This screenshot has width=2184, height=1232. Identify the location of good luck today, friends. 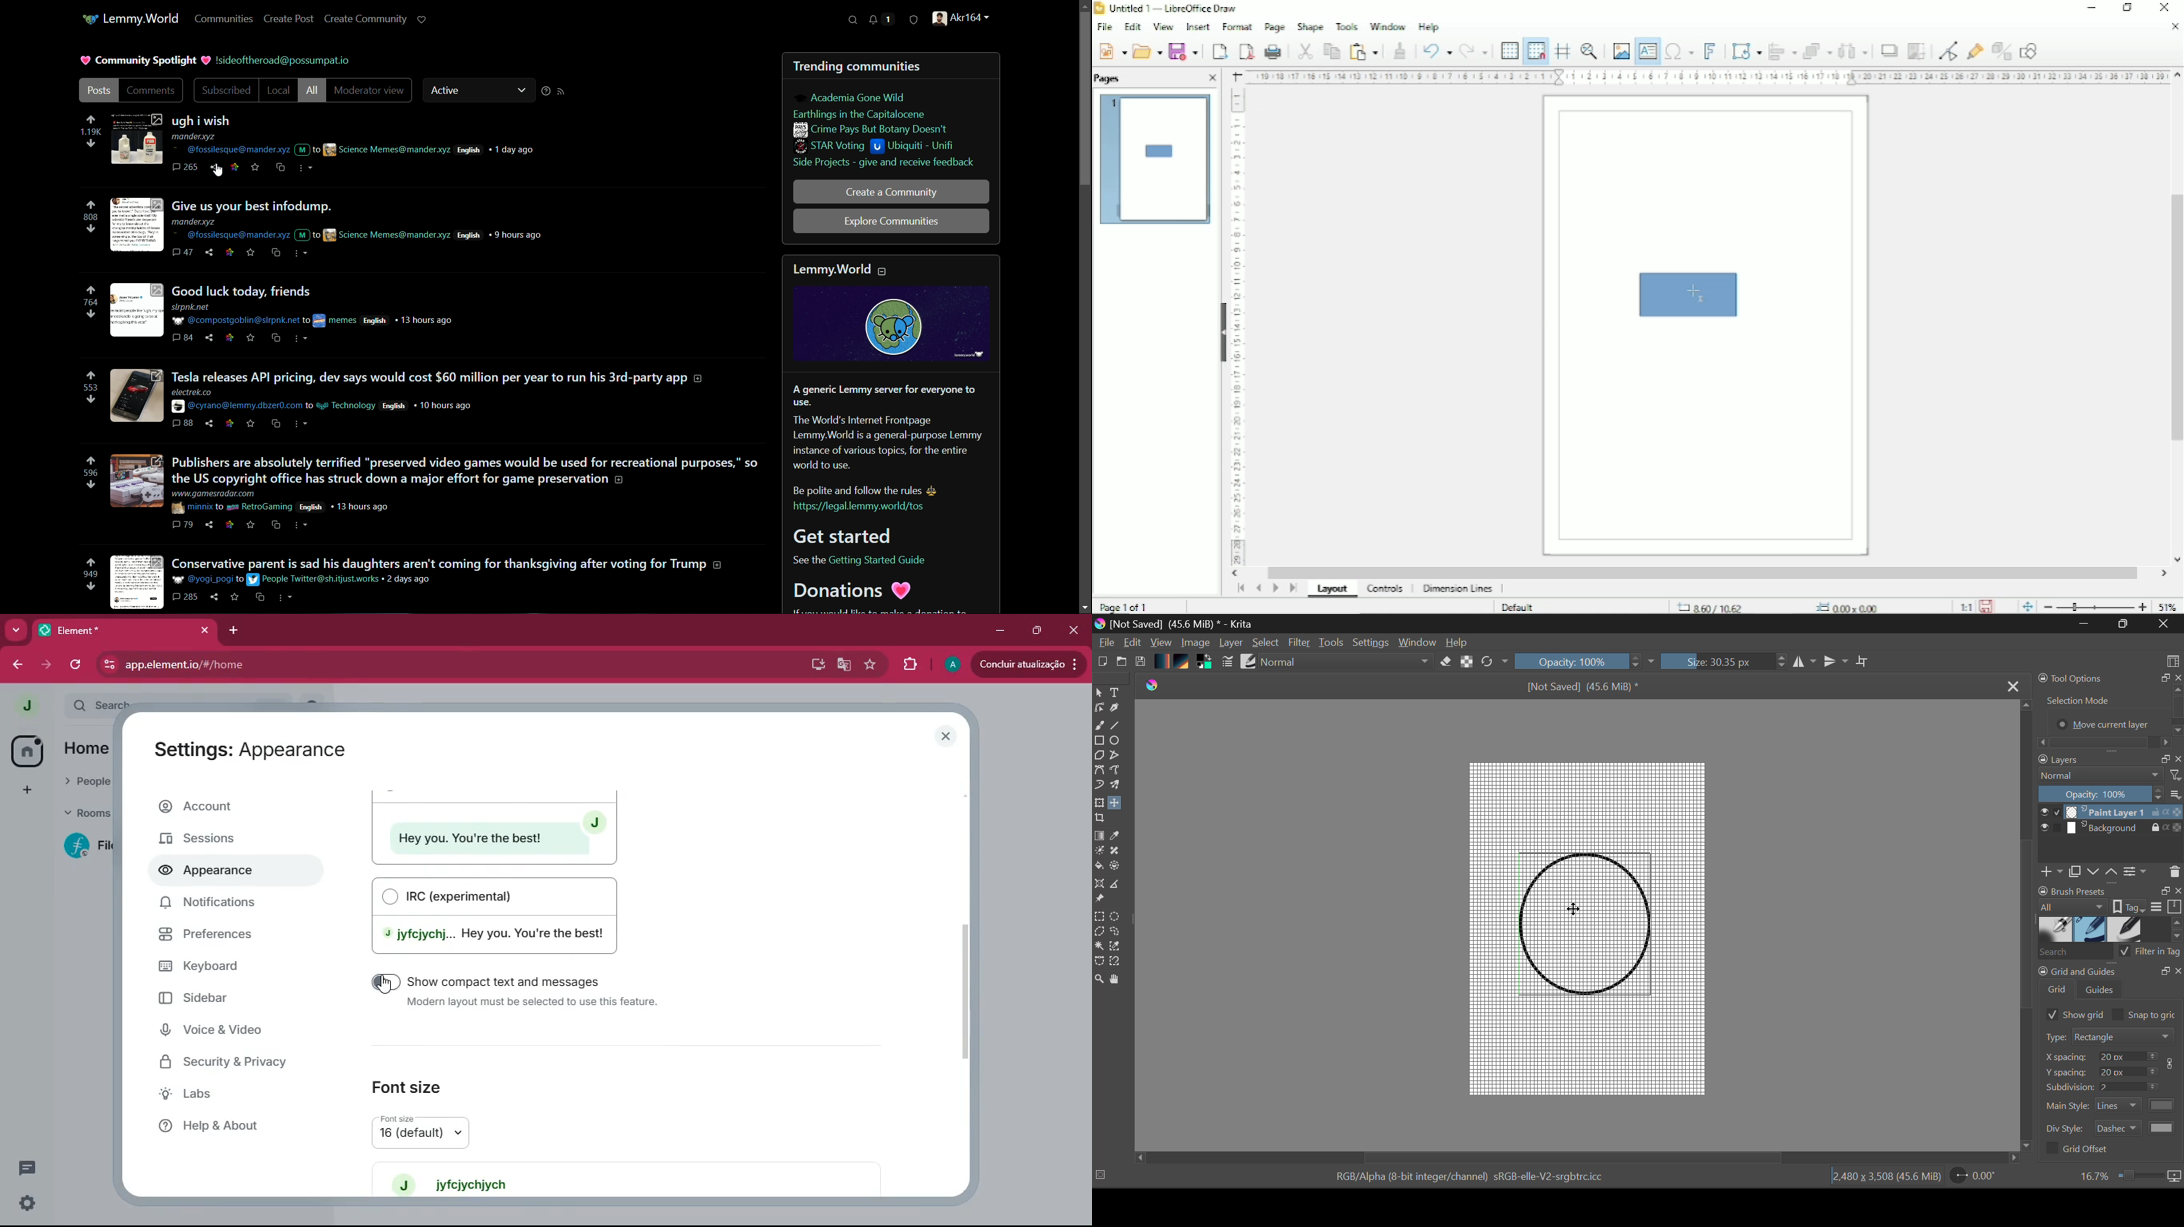
(245, 291).